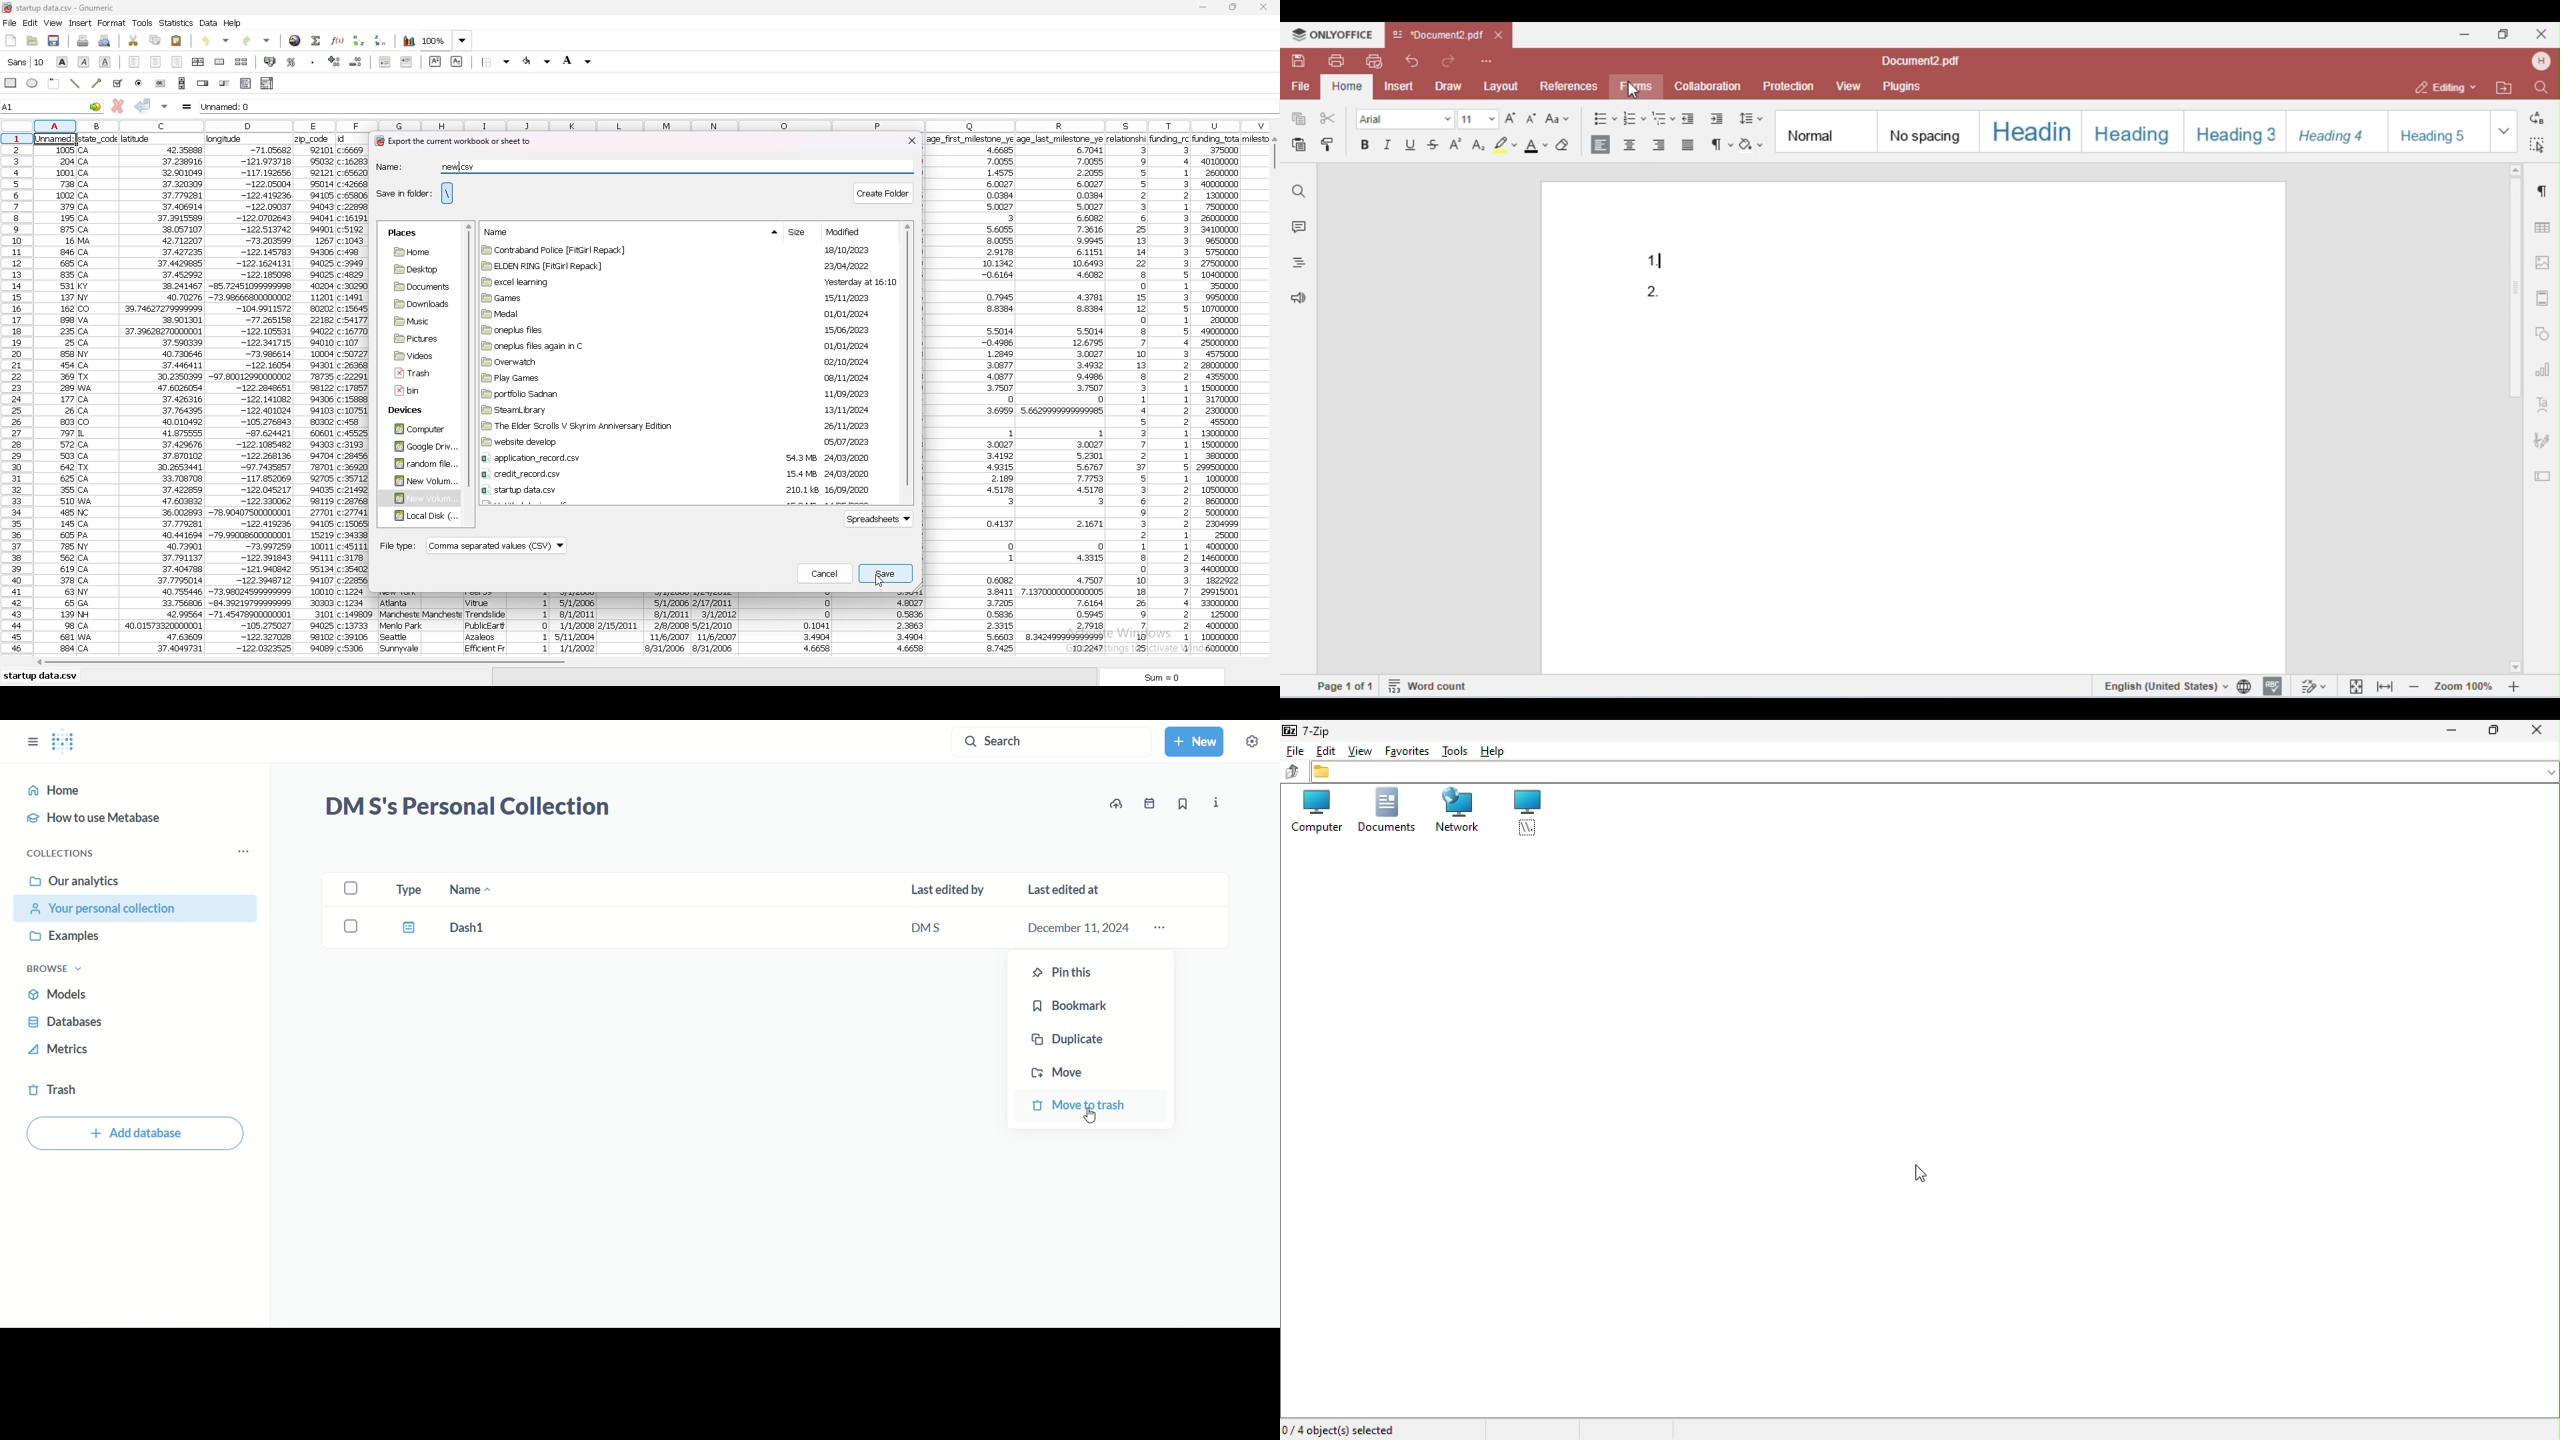  I want to click on save in folder, so click(403, 193).